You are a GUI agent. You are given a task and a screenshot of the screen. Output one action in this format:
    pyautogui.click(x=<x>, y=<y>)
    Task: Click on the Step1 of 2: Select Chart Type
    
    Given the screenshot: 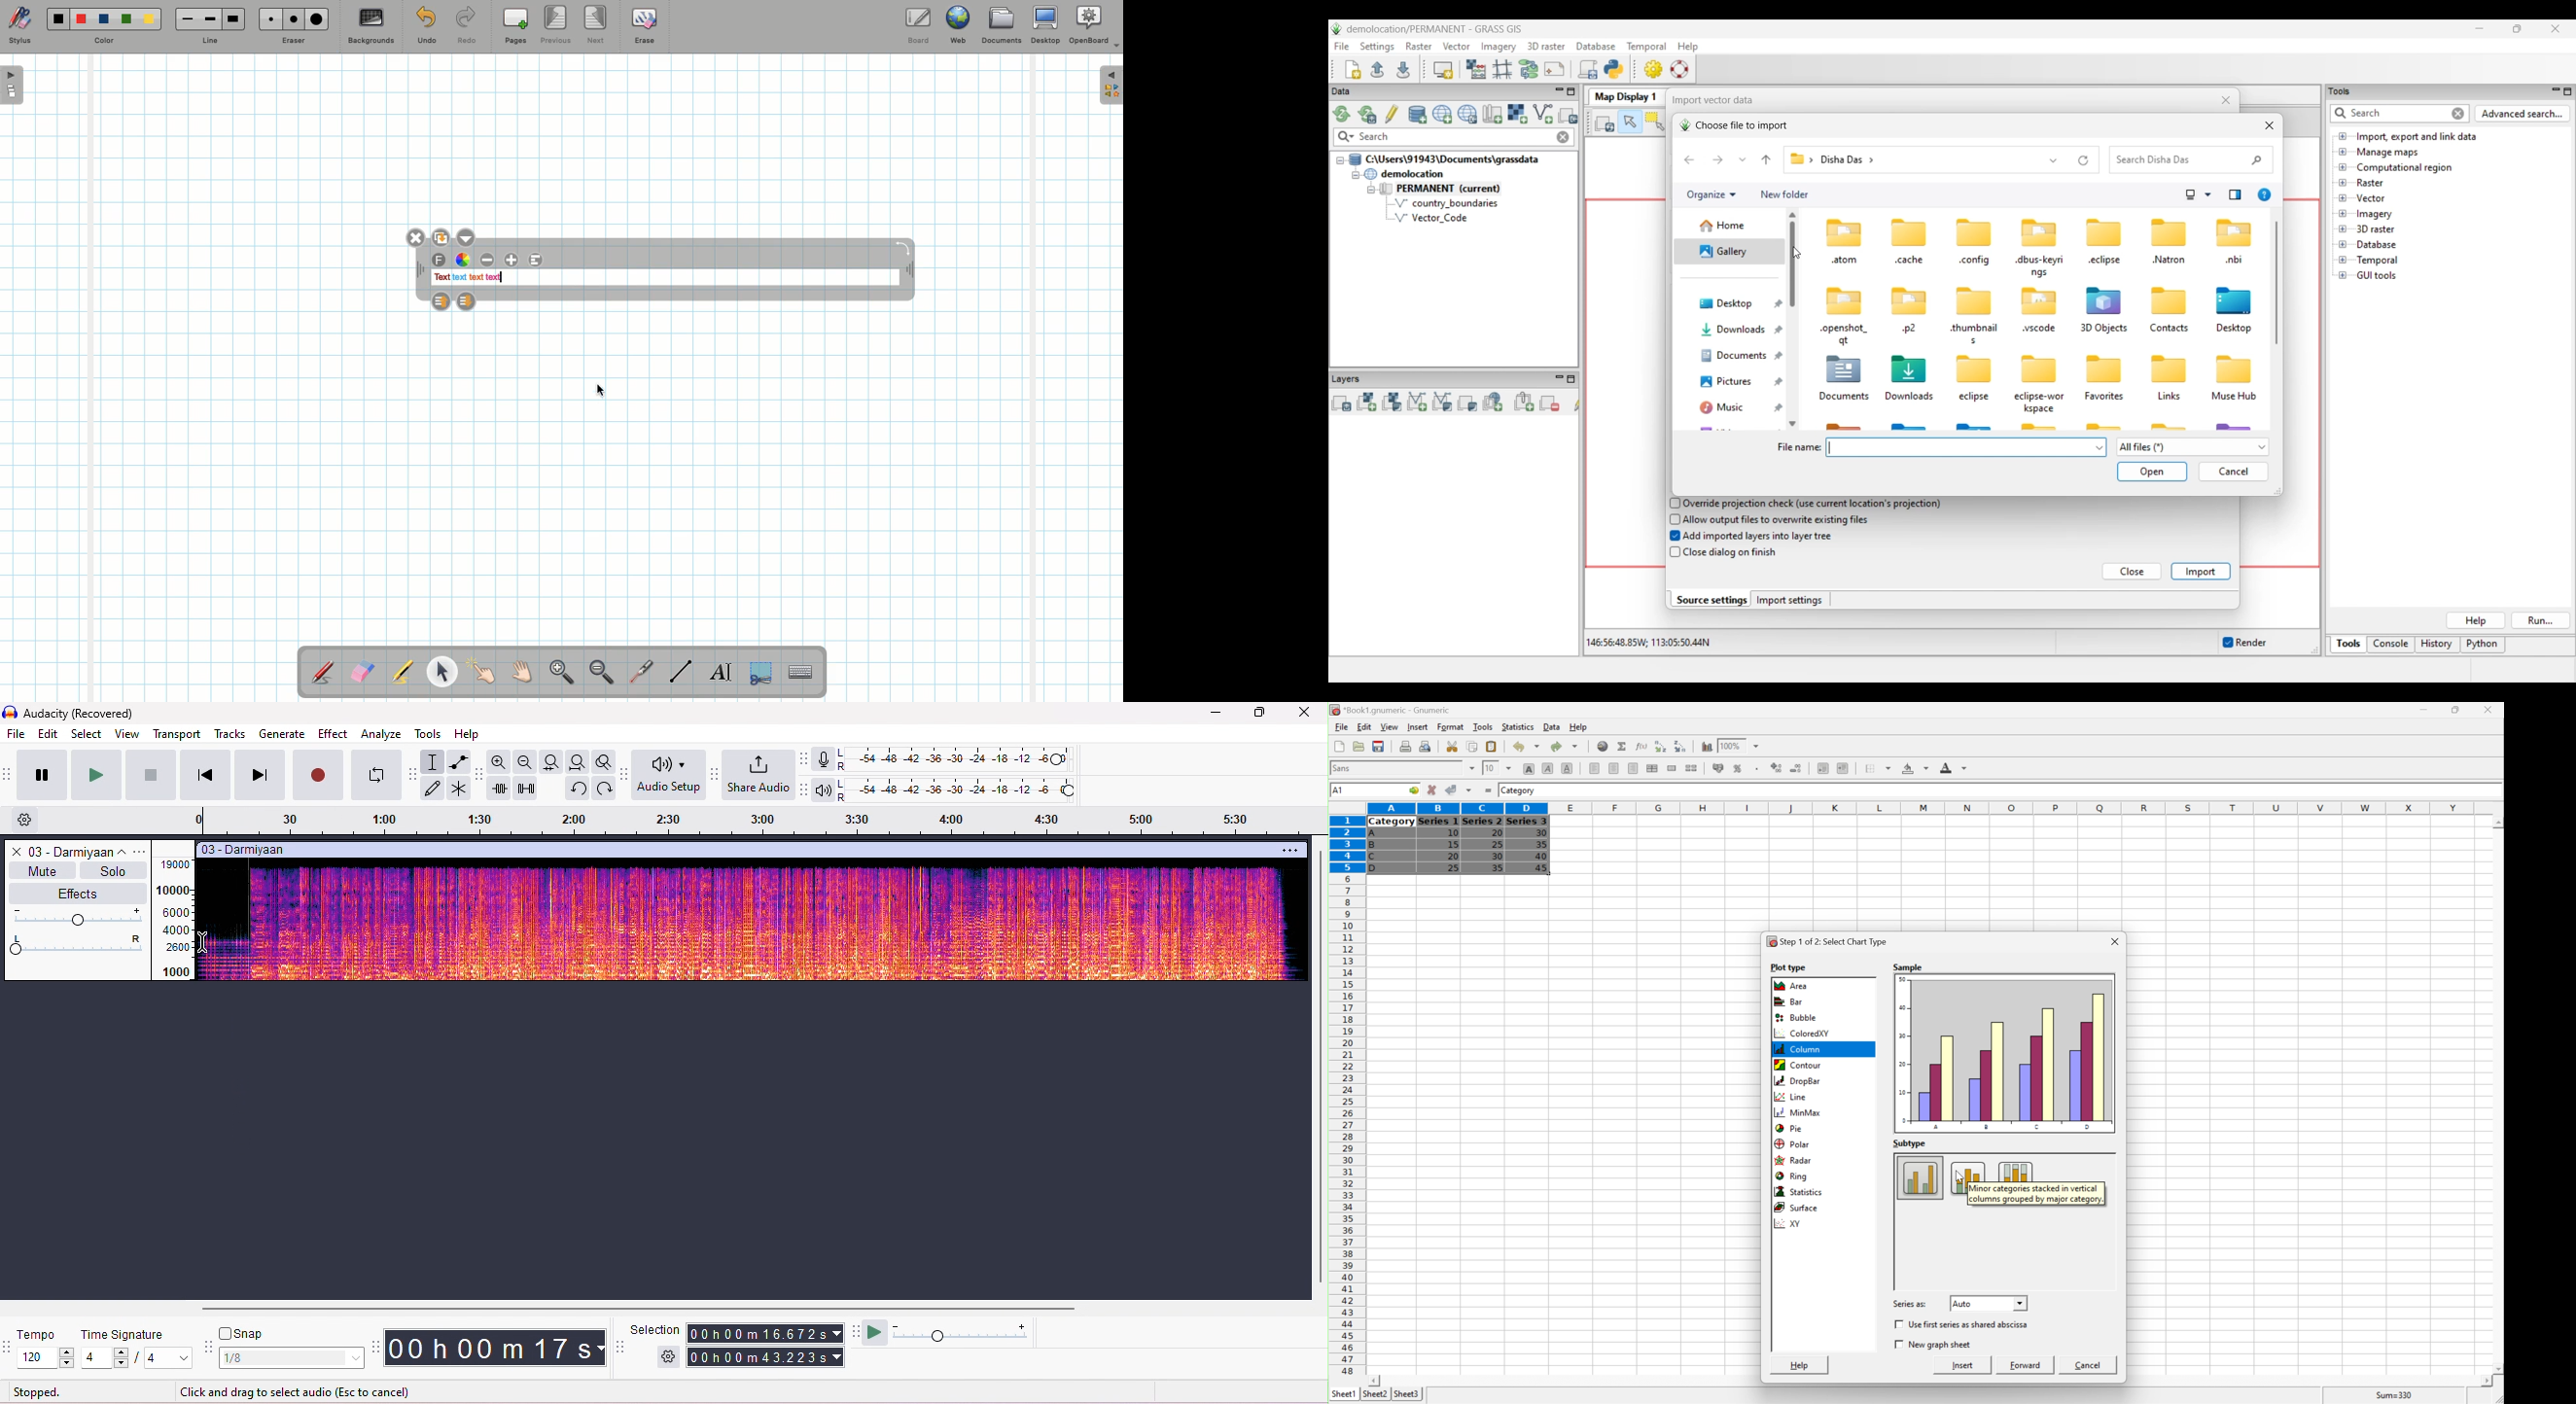 What is the action you would take?
    pyautogui.click(x=1826, y=941)
    